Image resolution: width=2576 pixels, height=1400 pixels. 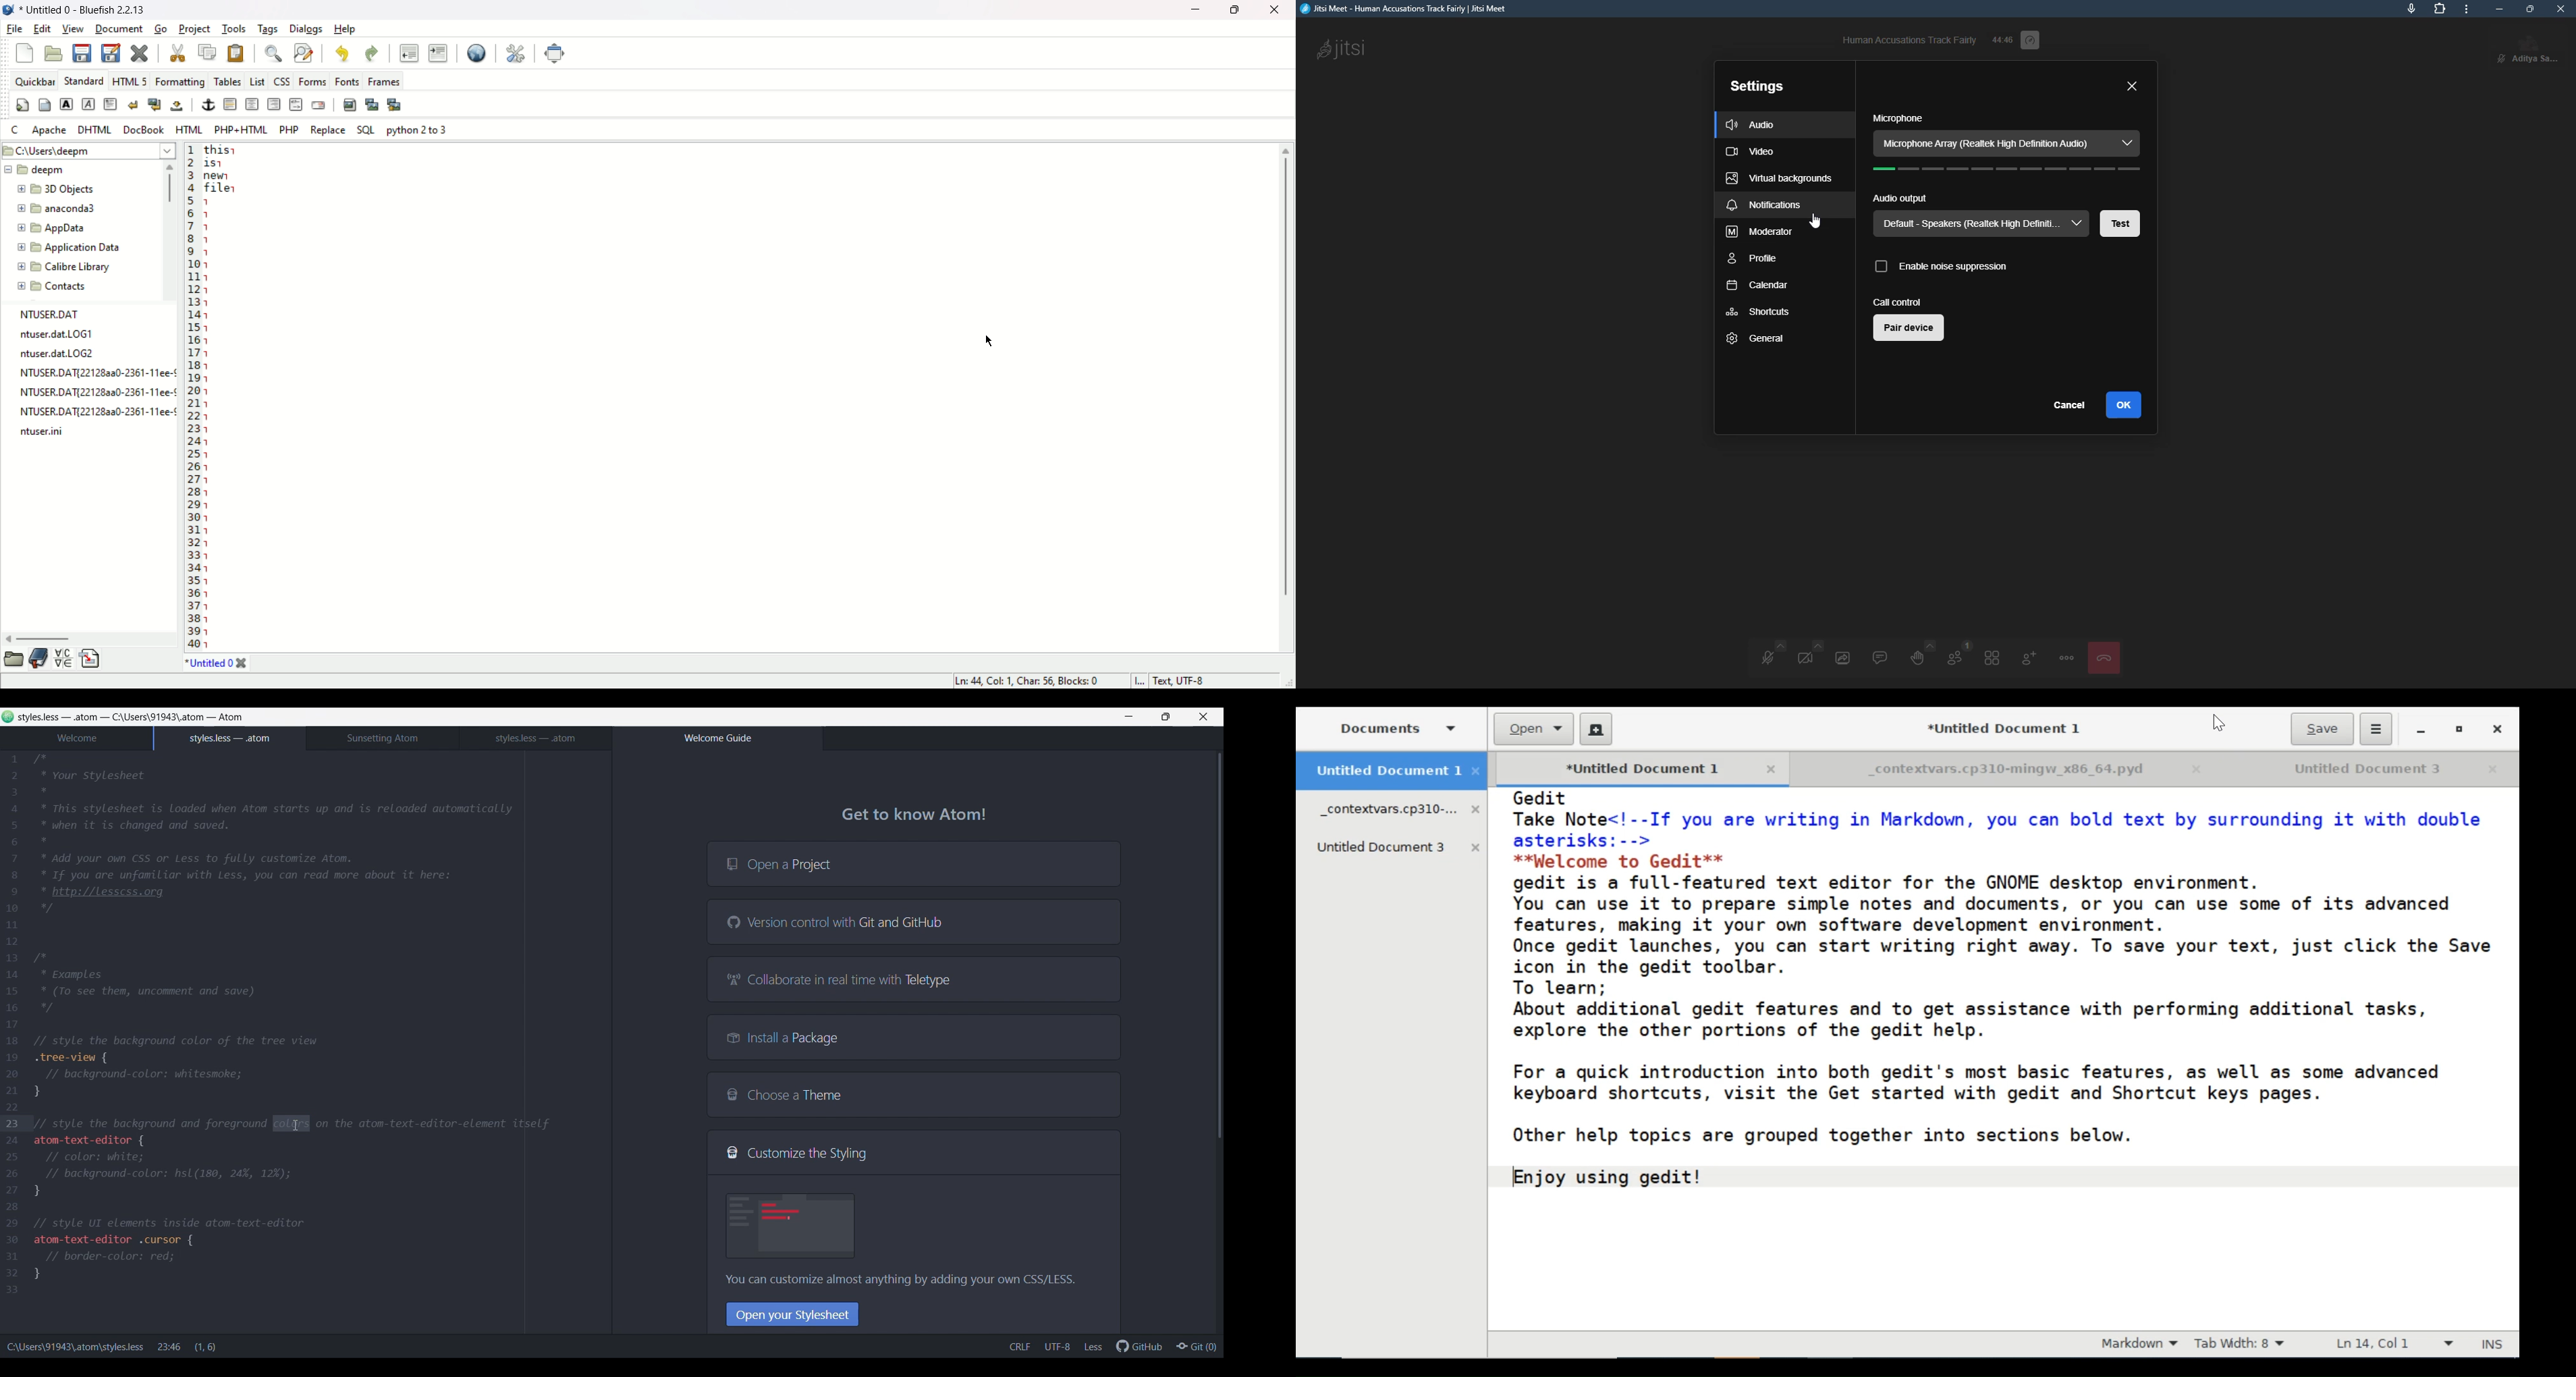 What do you see at coordinates (291, 1123) in the screenshot?
I see `cursor` at bounding box center [291, 1123].